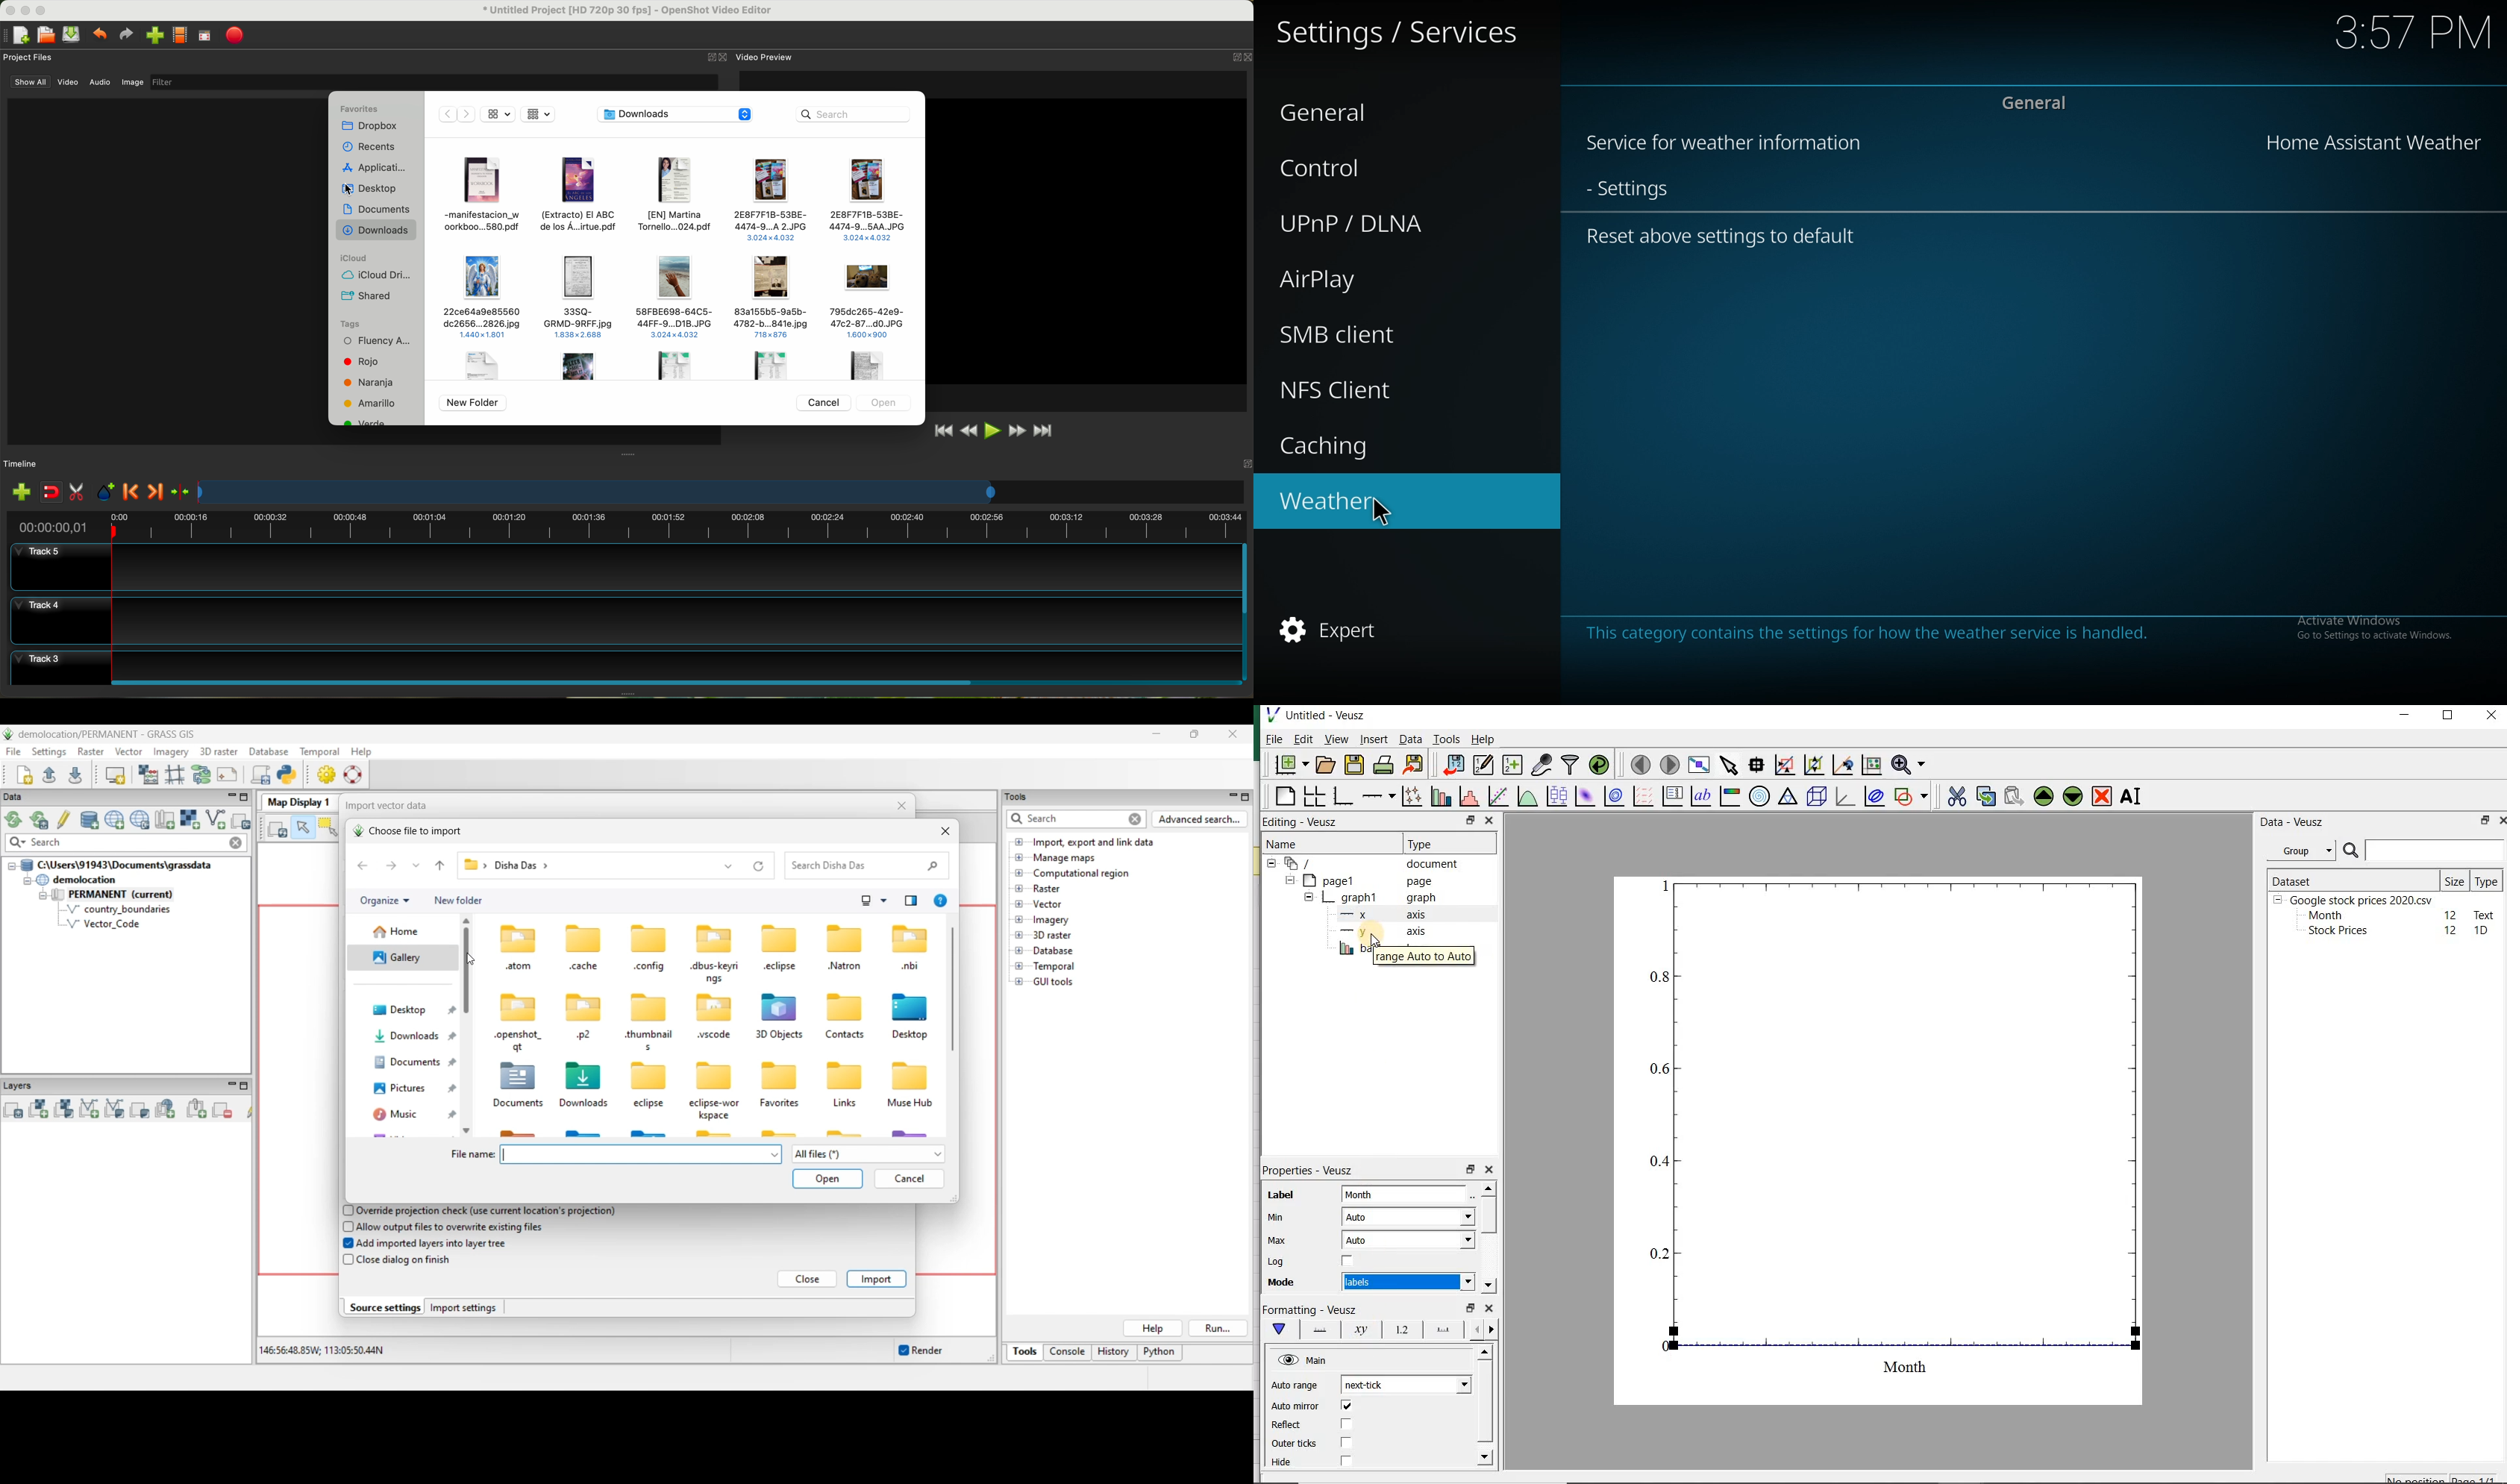 Image resolution: width=2520 pixels, height=1484 pixels. I want to click on upnp/dlna, so click(1388, 222).